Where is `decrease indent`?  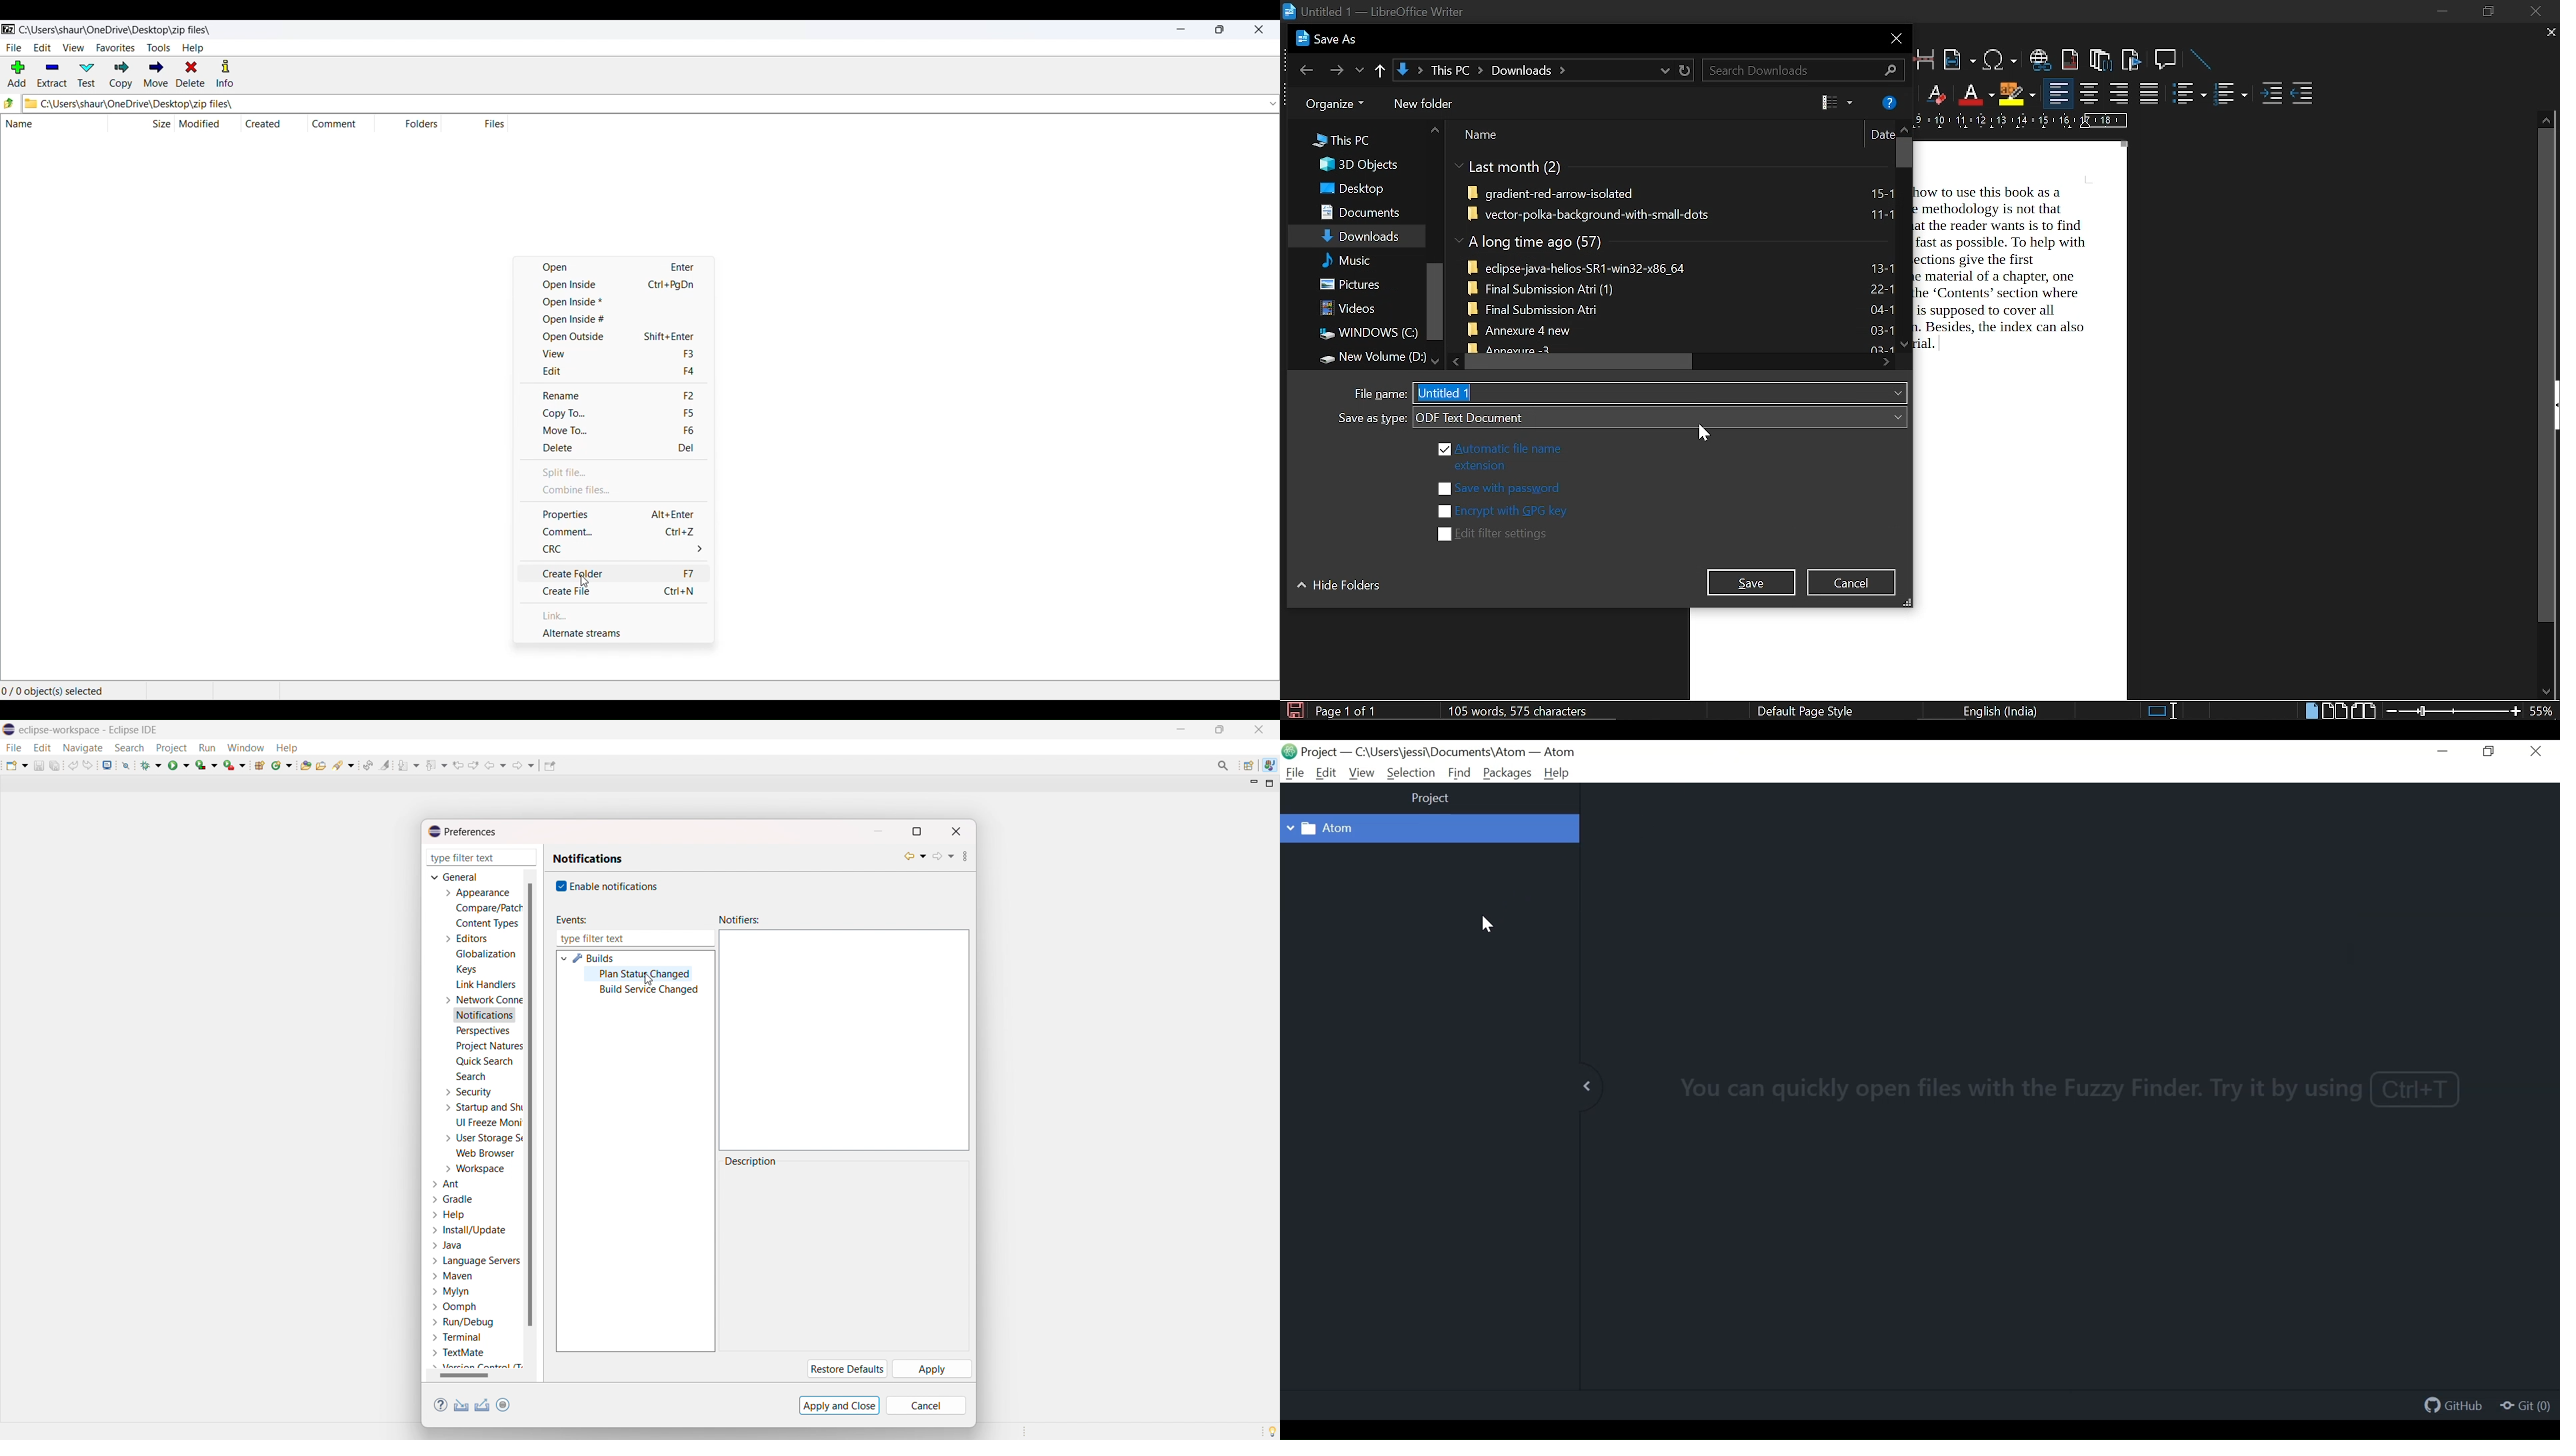
decrease indent is located at coordinates (2302, 94).